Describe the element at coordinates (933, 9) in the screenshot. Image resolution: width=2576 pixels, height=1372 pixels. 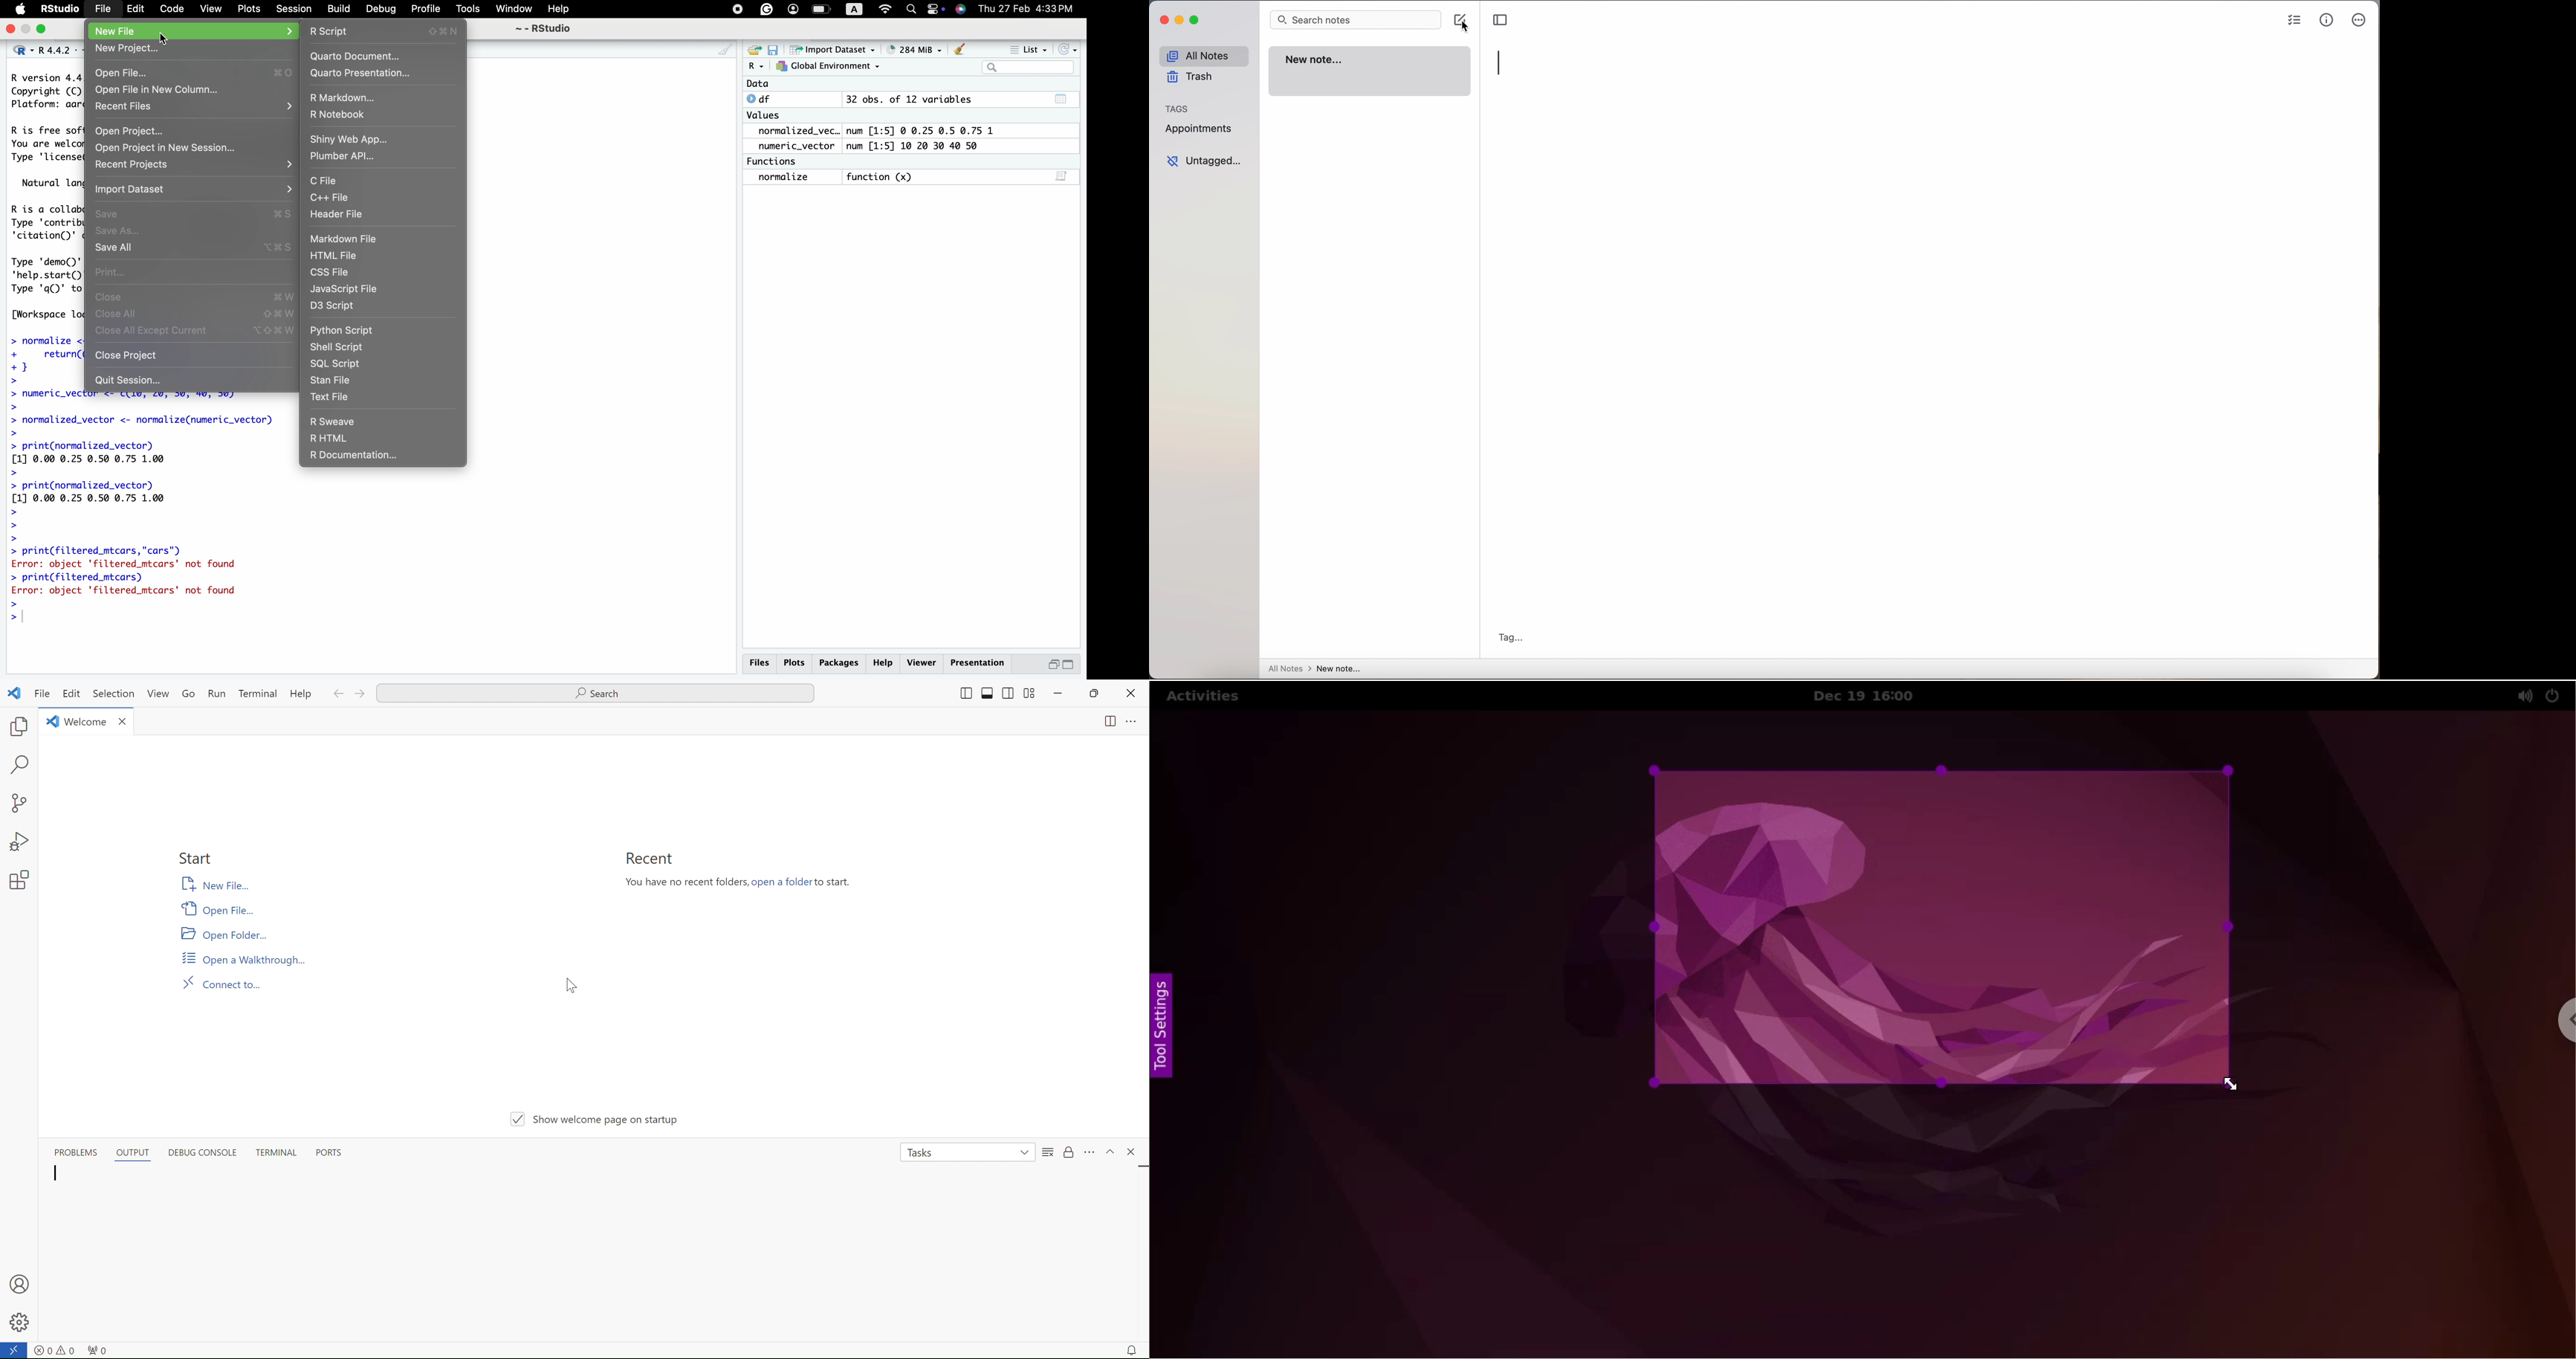
I see `battery` at that location.